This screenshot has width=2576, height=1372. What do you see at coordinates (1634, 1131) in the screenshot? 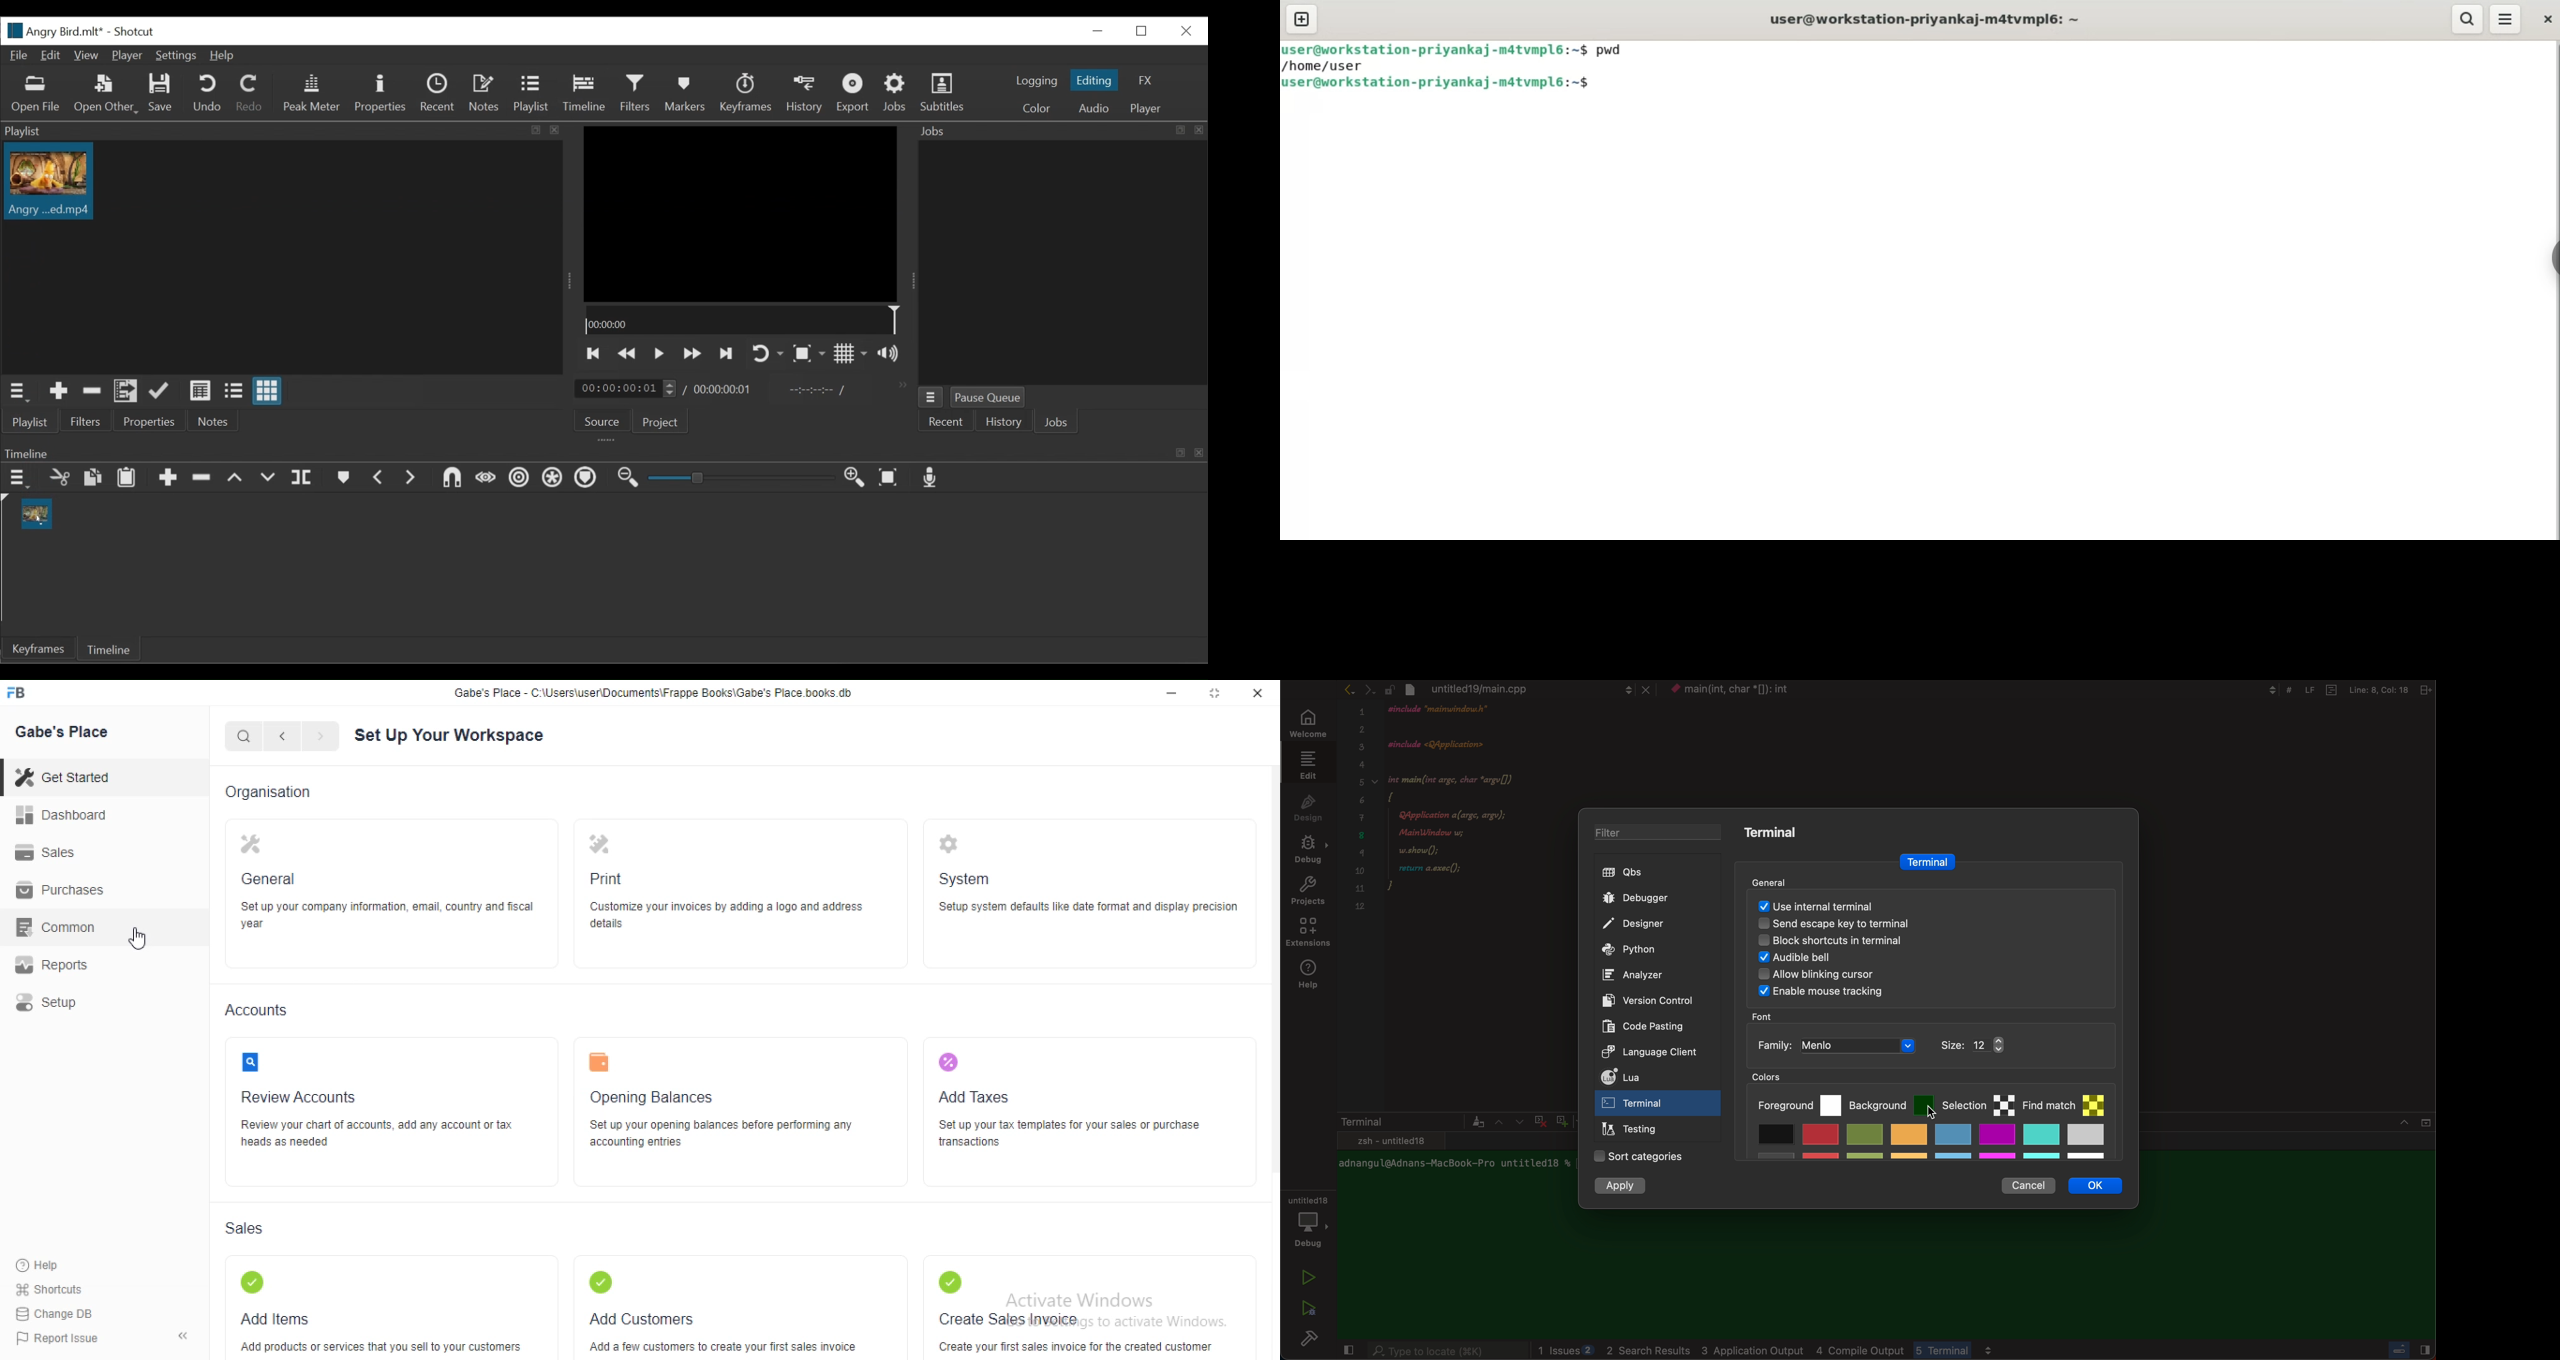
I see `testing` at bounding box center [1634, 1131].